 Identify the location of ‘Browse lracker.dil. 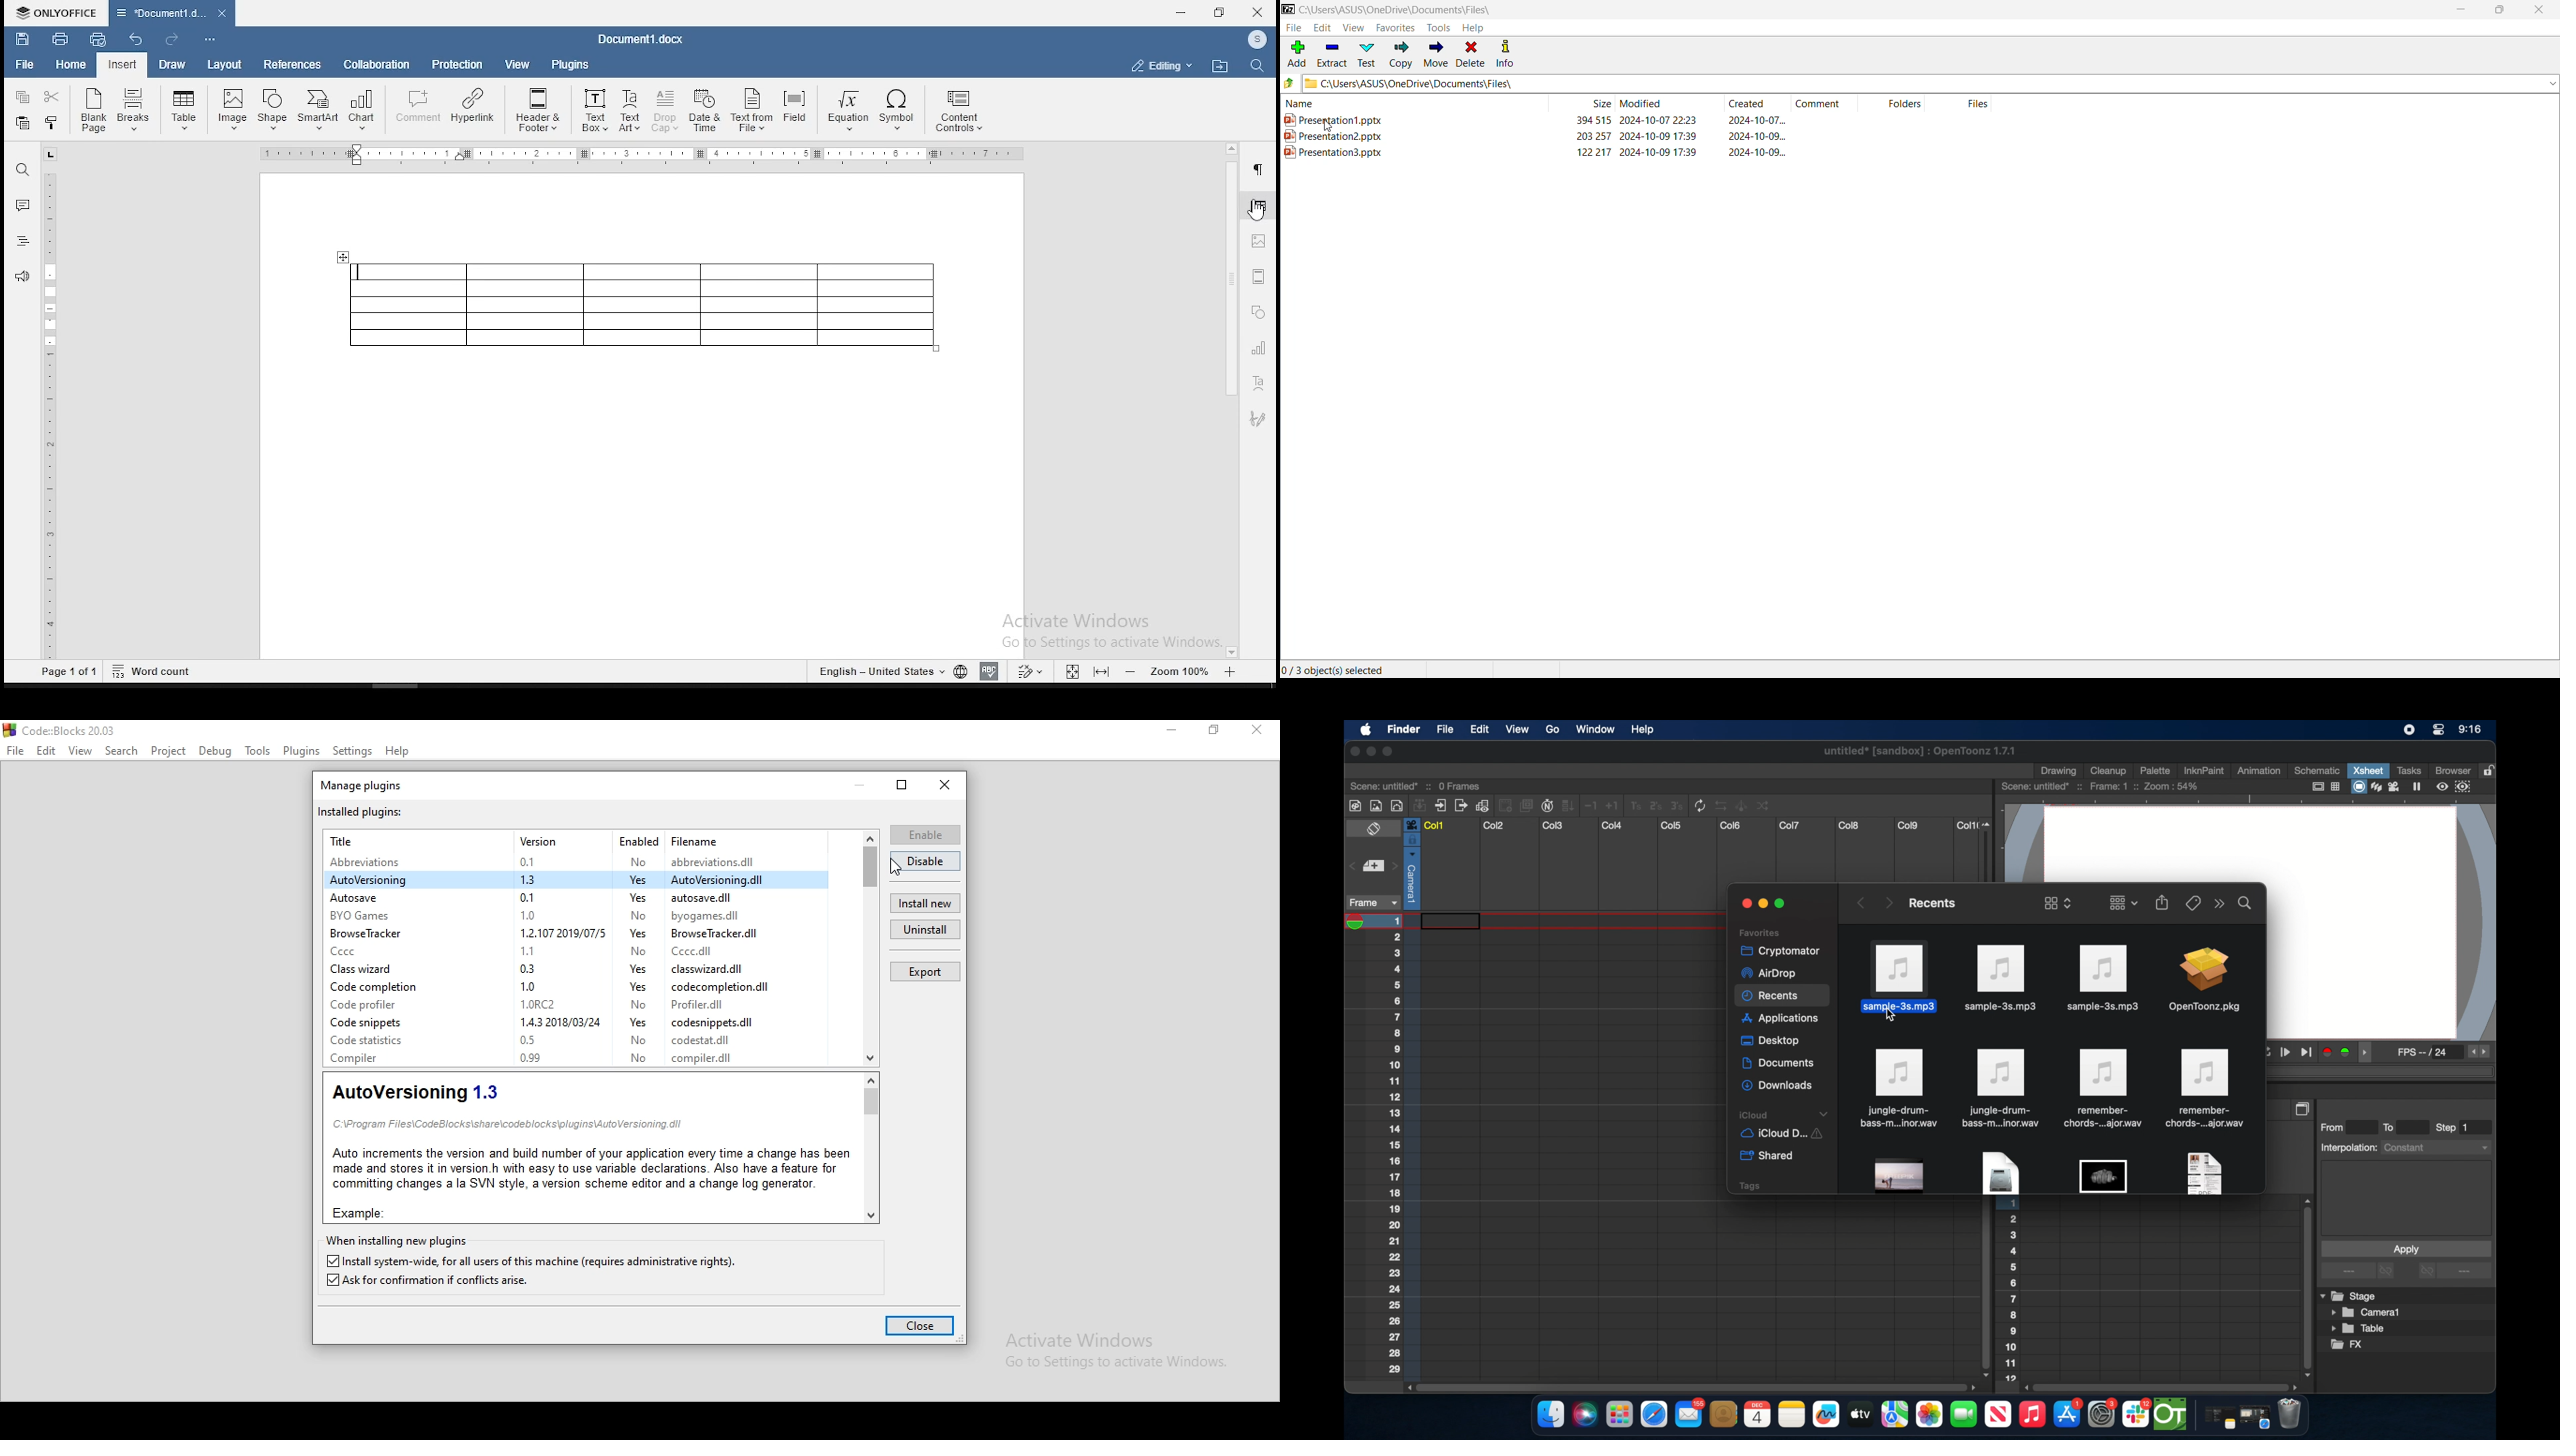
(718, 933).